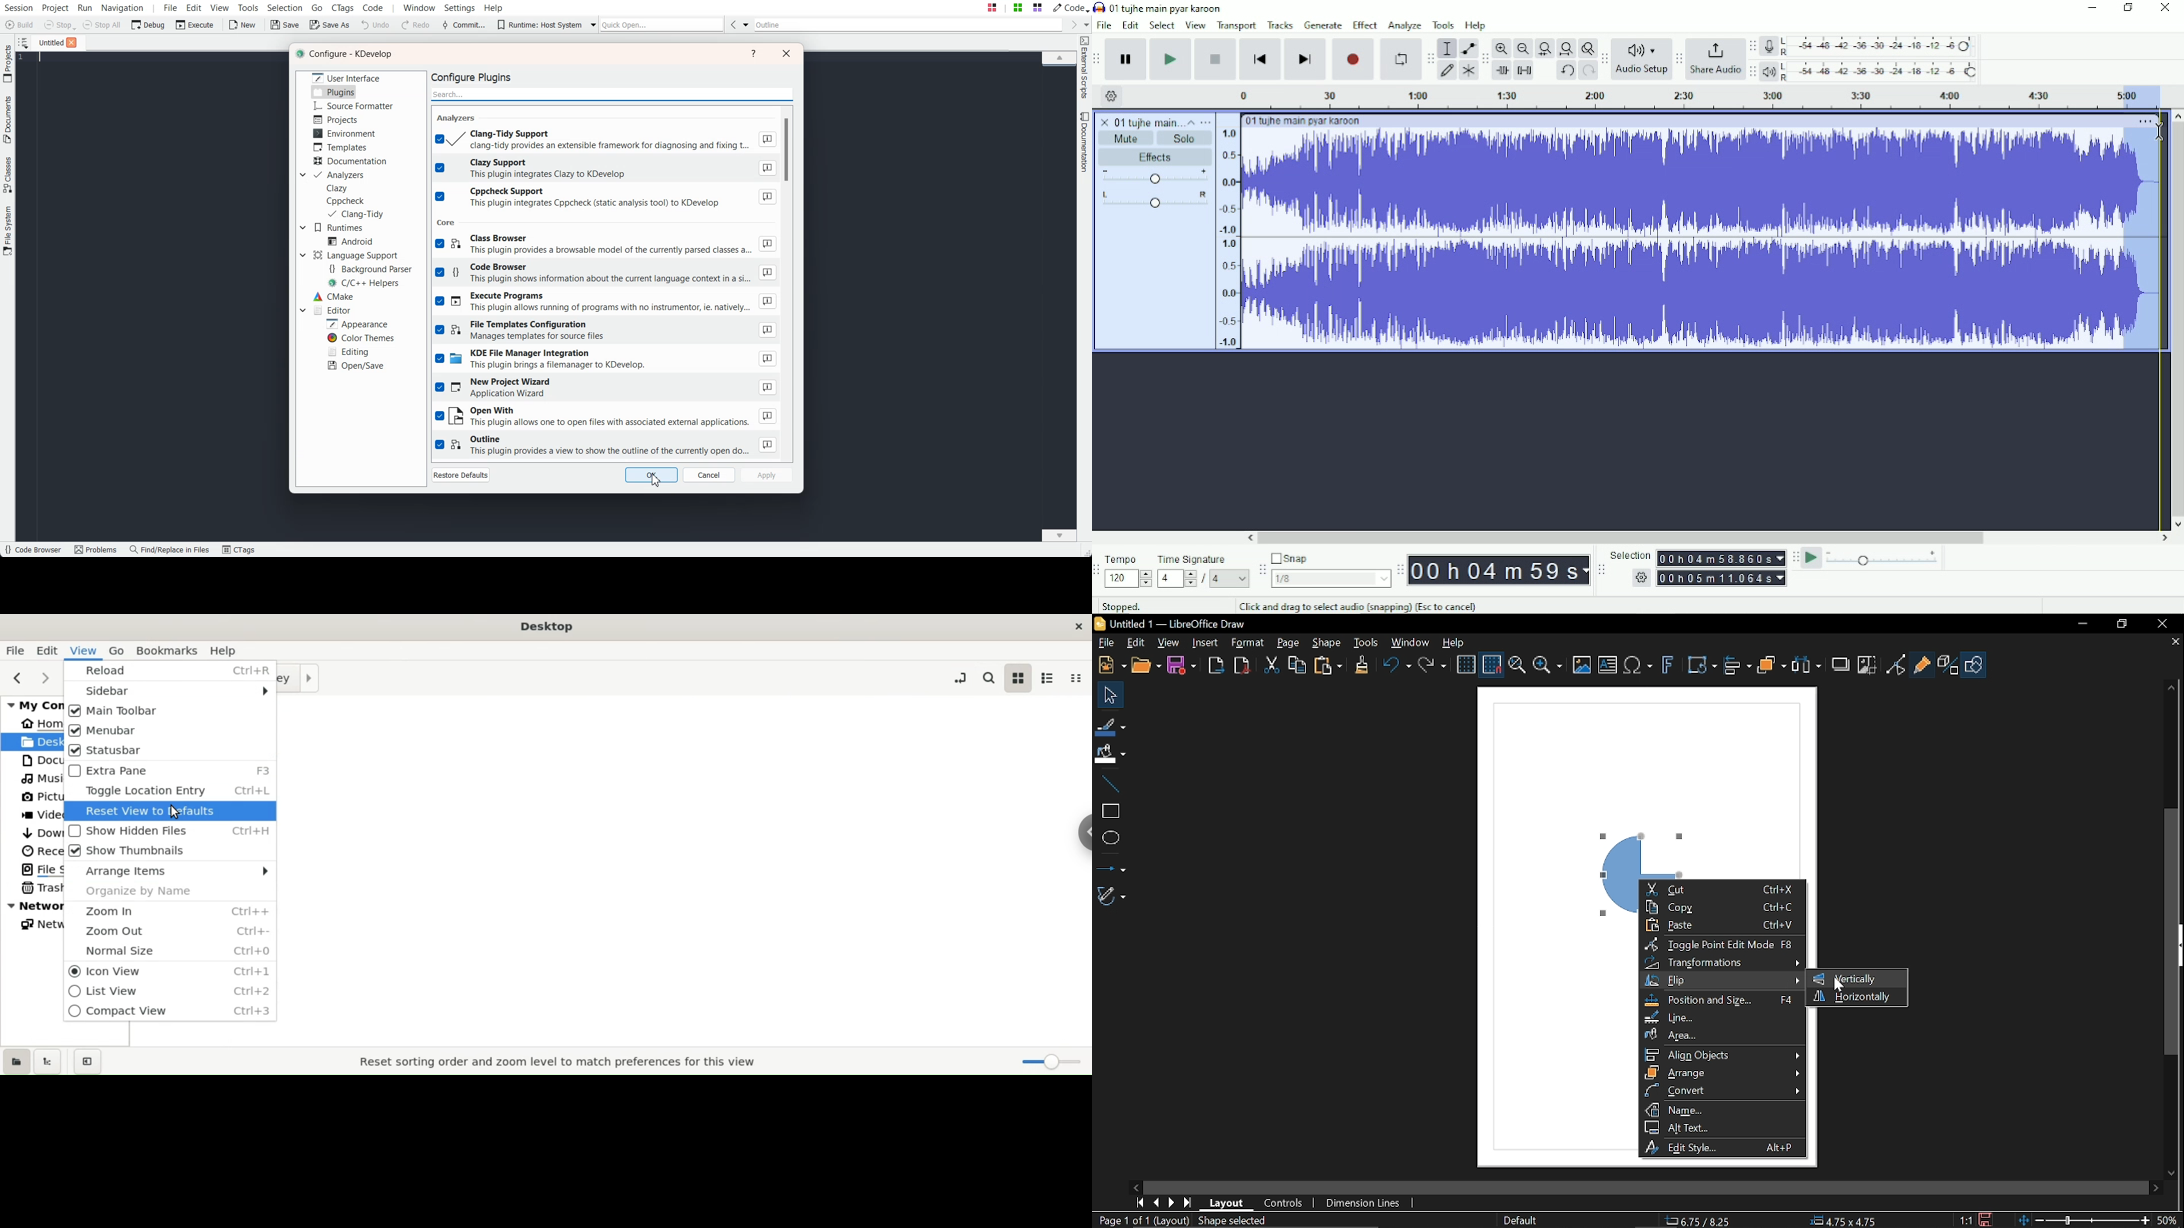  Describe the element at coordinates (2154, 1187) in the screenshot. I see `Move right` at that location.